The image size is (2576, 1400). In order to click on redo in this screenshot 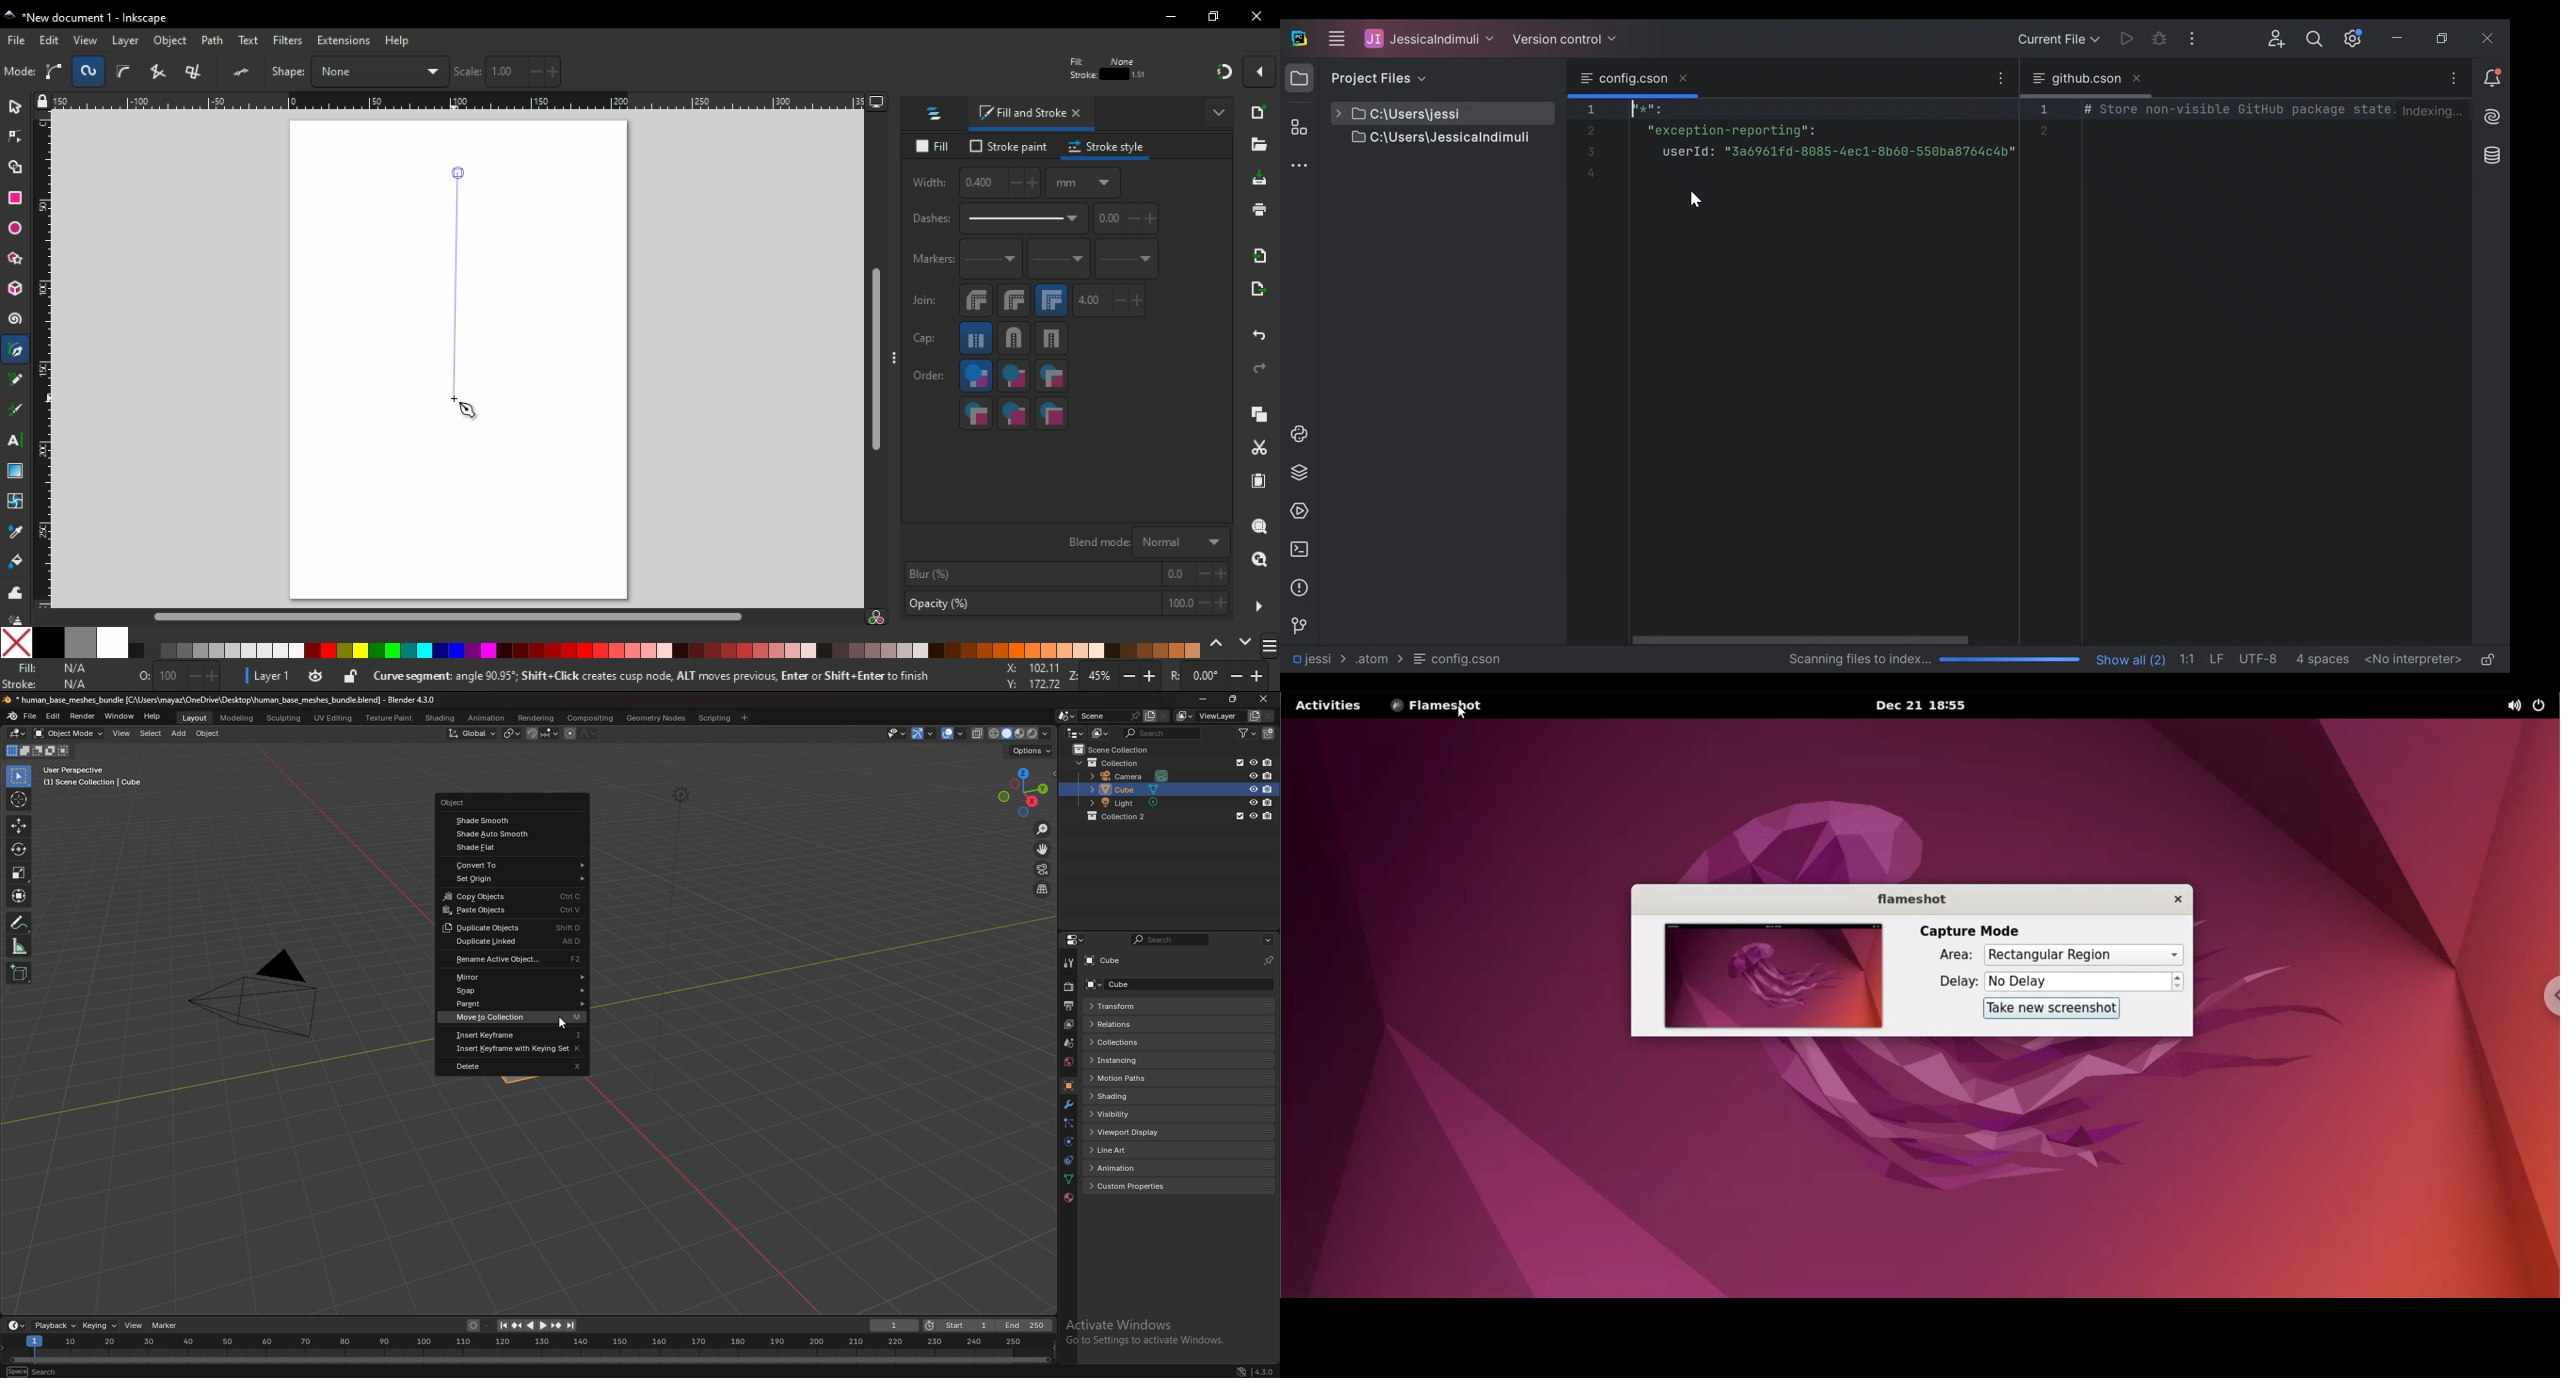, I will do `click(1258, 368)`.